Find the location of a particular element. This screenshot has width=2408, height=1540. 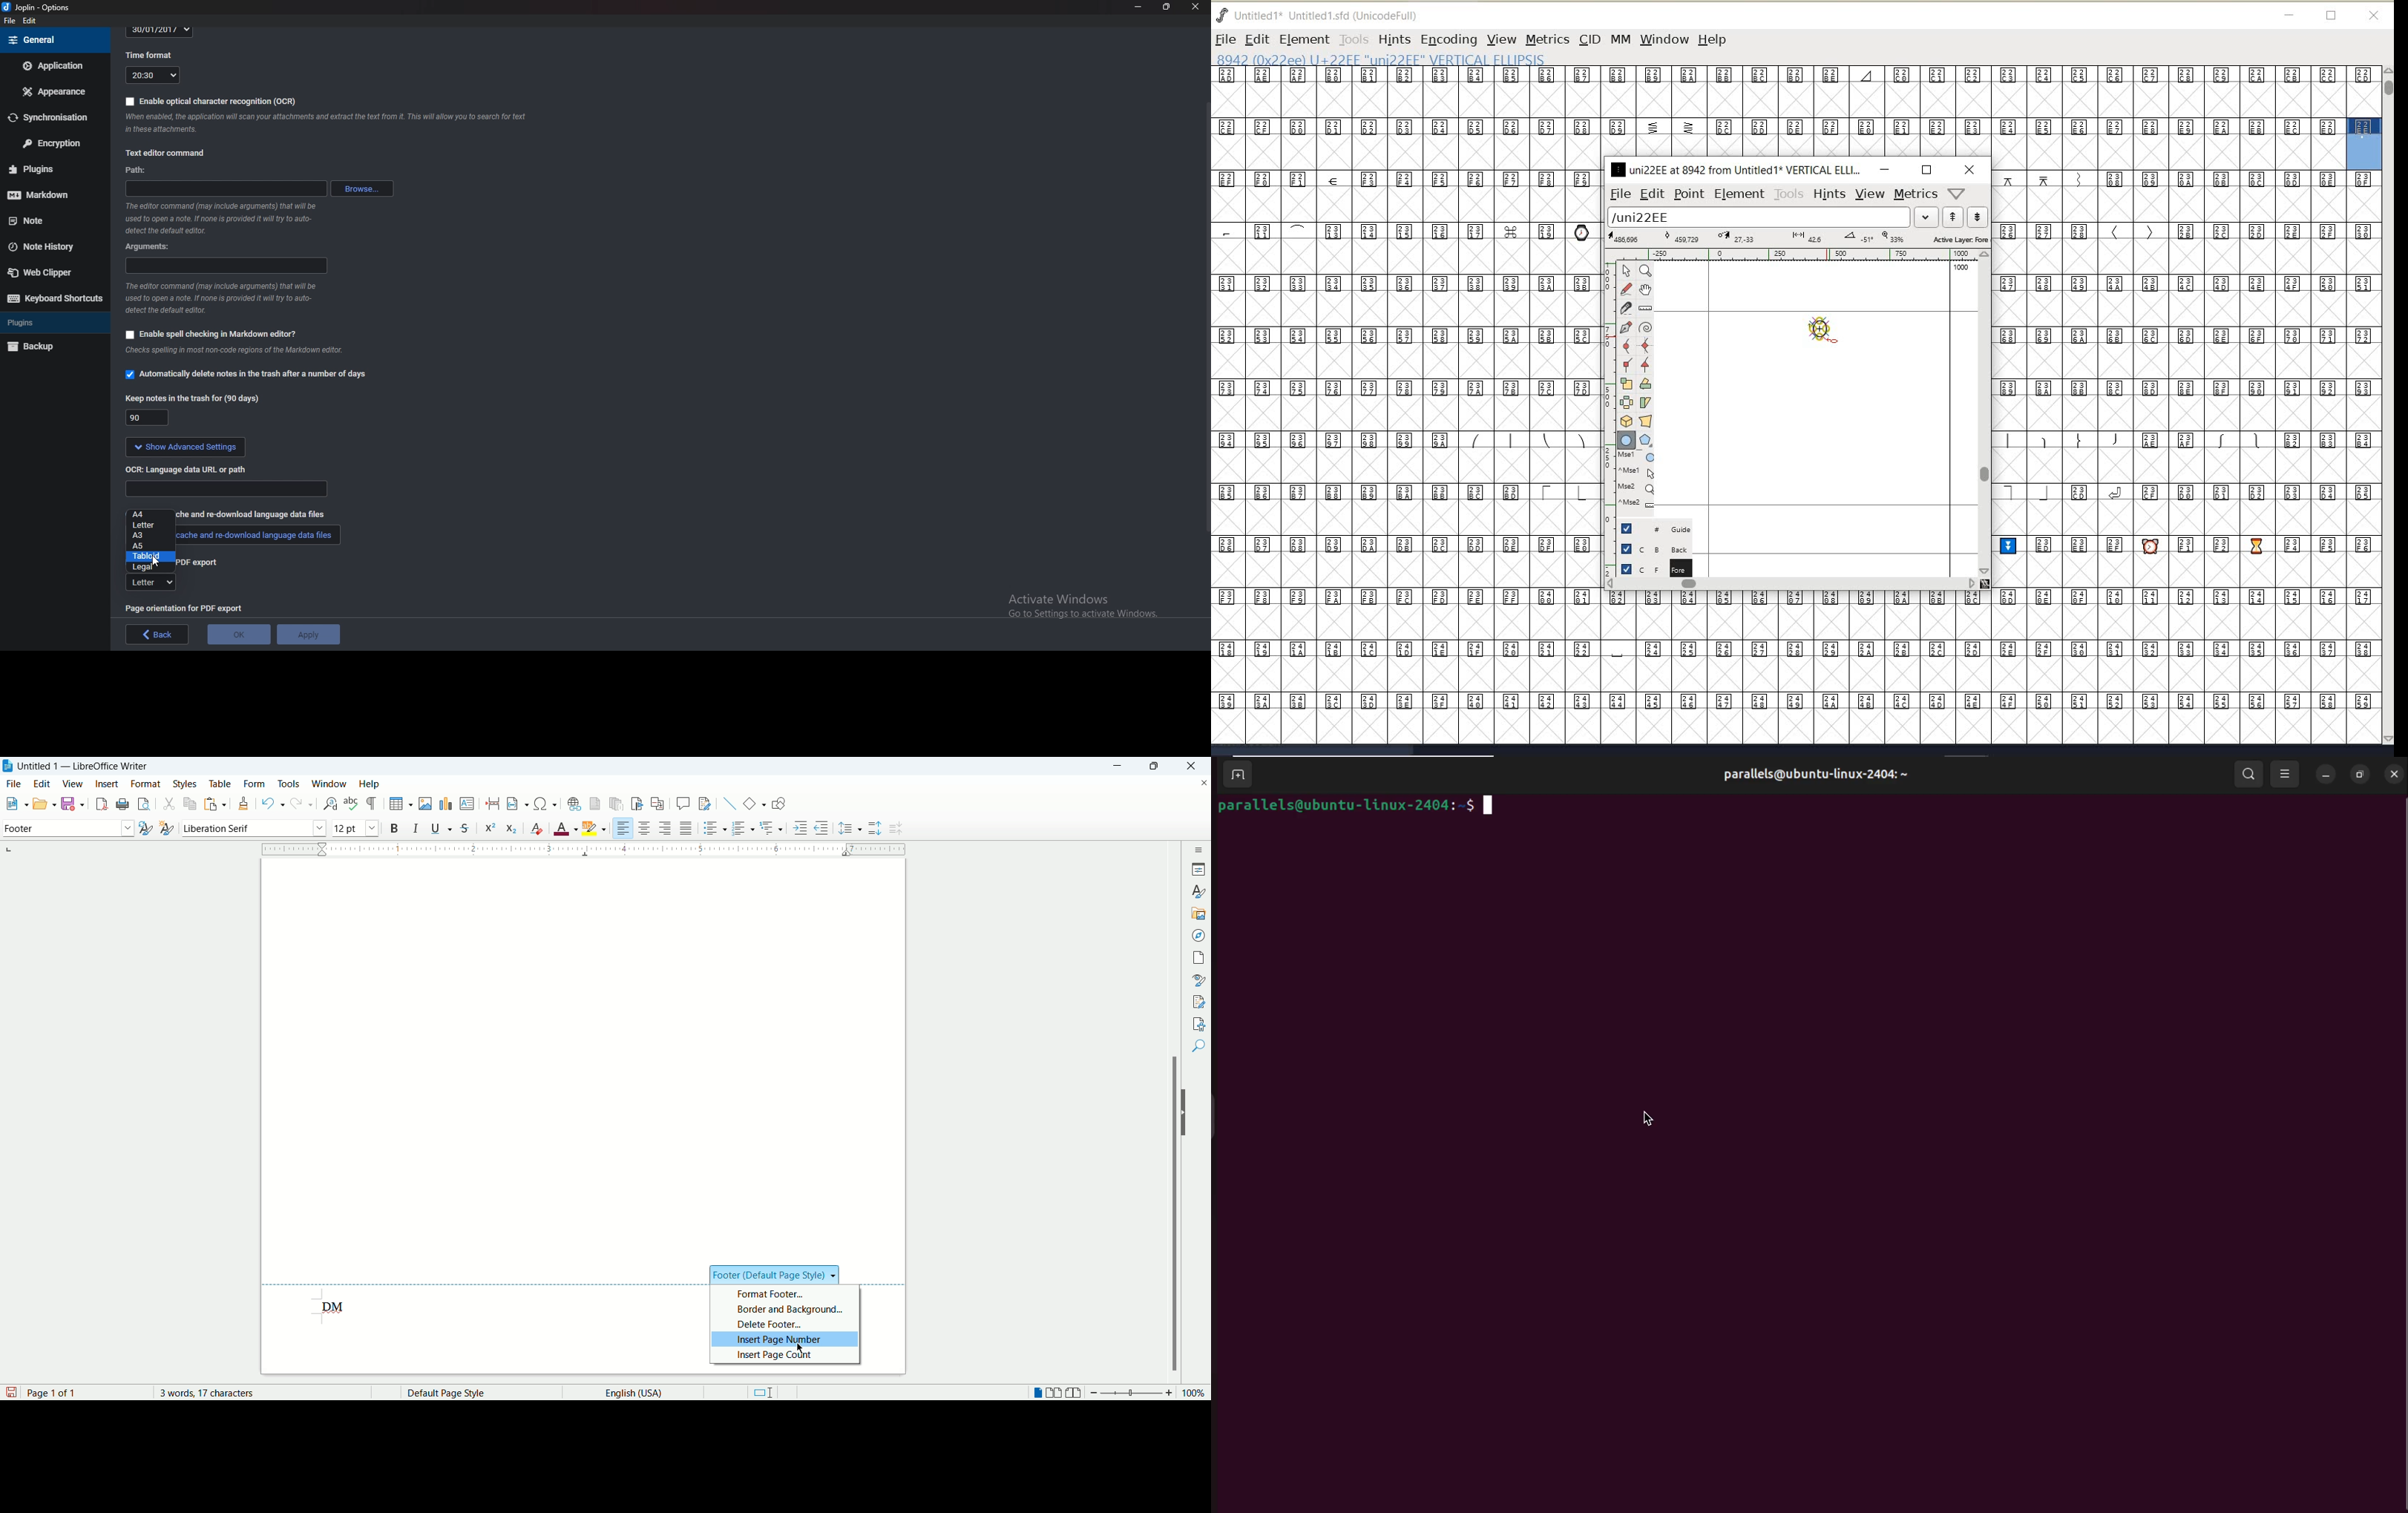

navigator is located at coordinates (1200, 934).